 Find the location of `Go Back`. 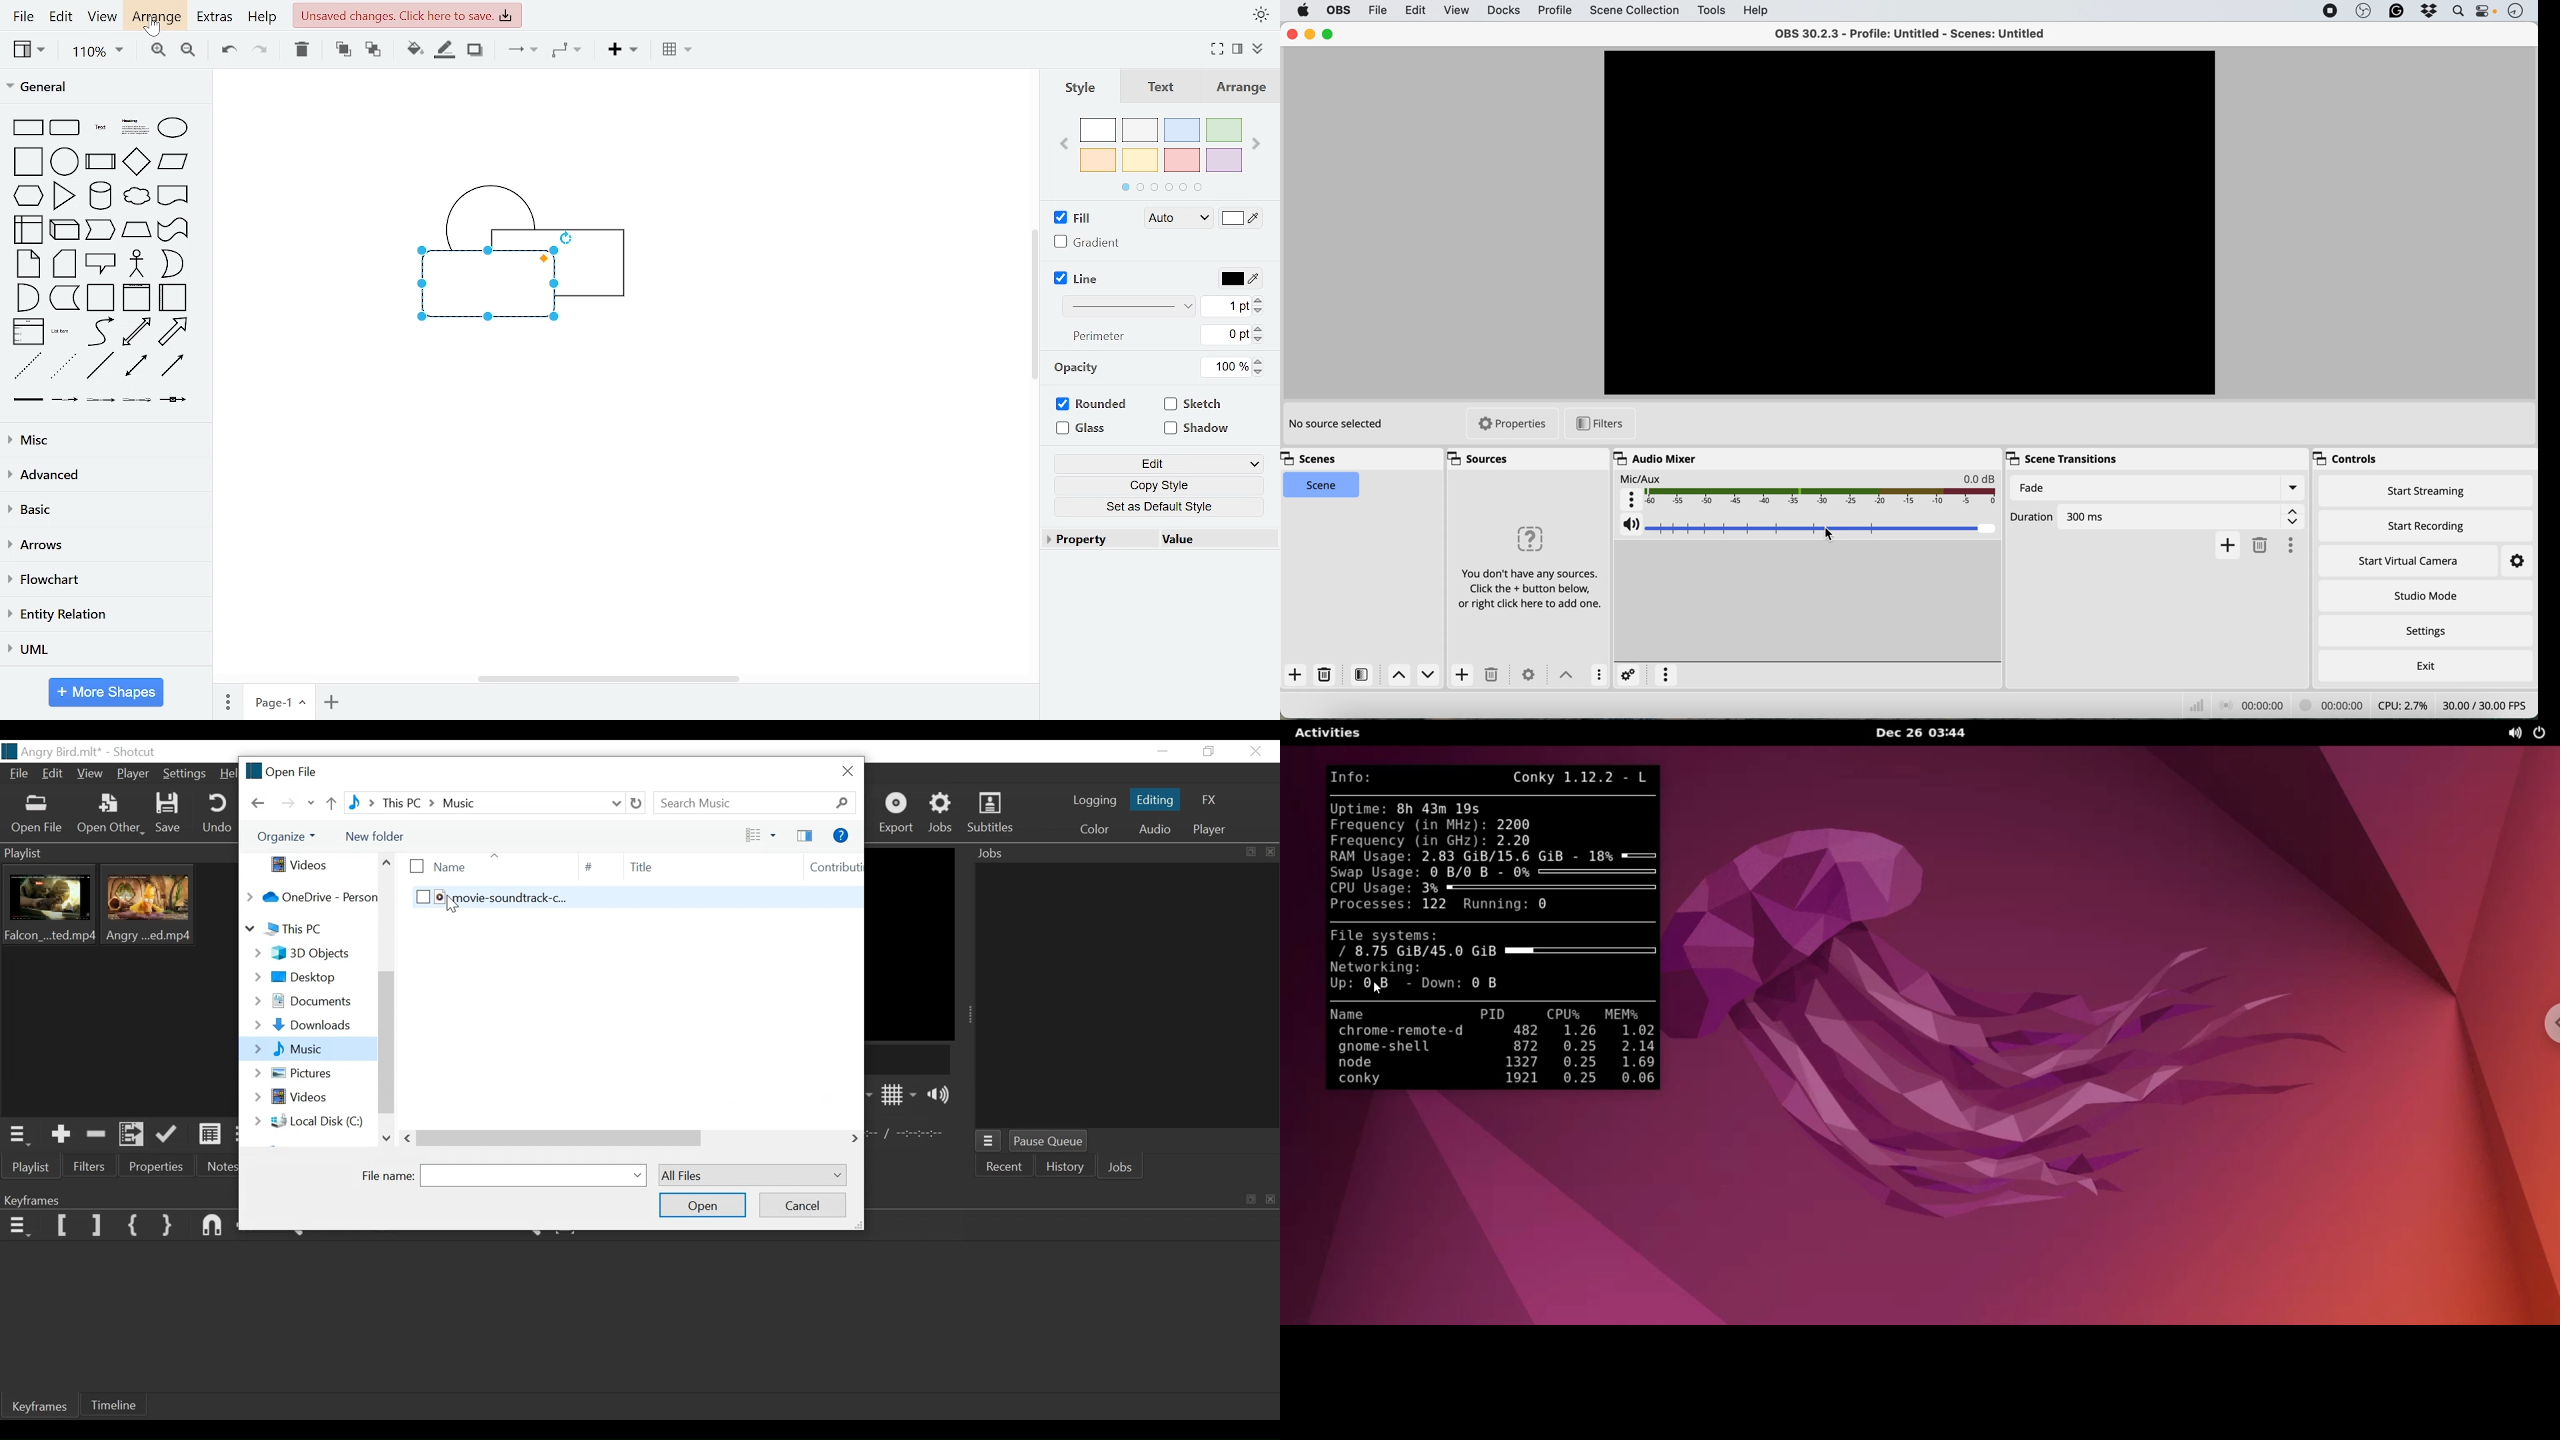

Go Back is located at coordinates (259, 803).